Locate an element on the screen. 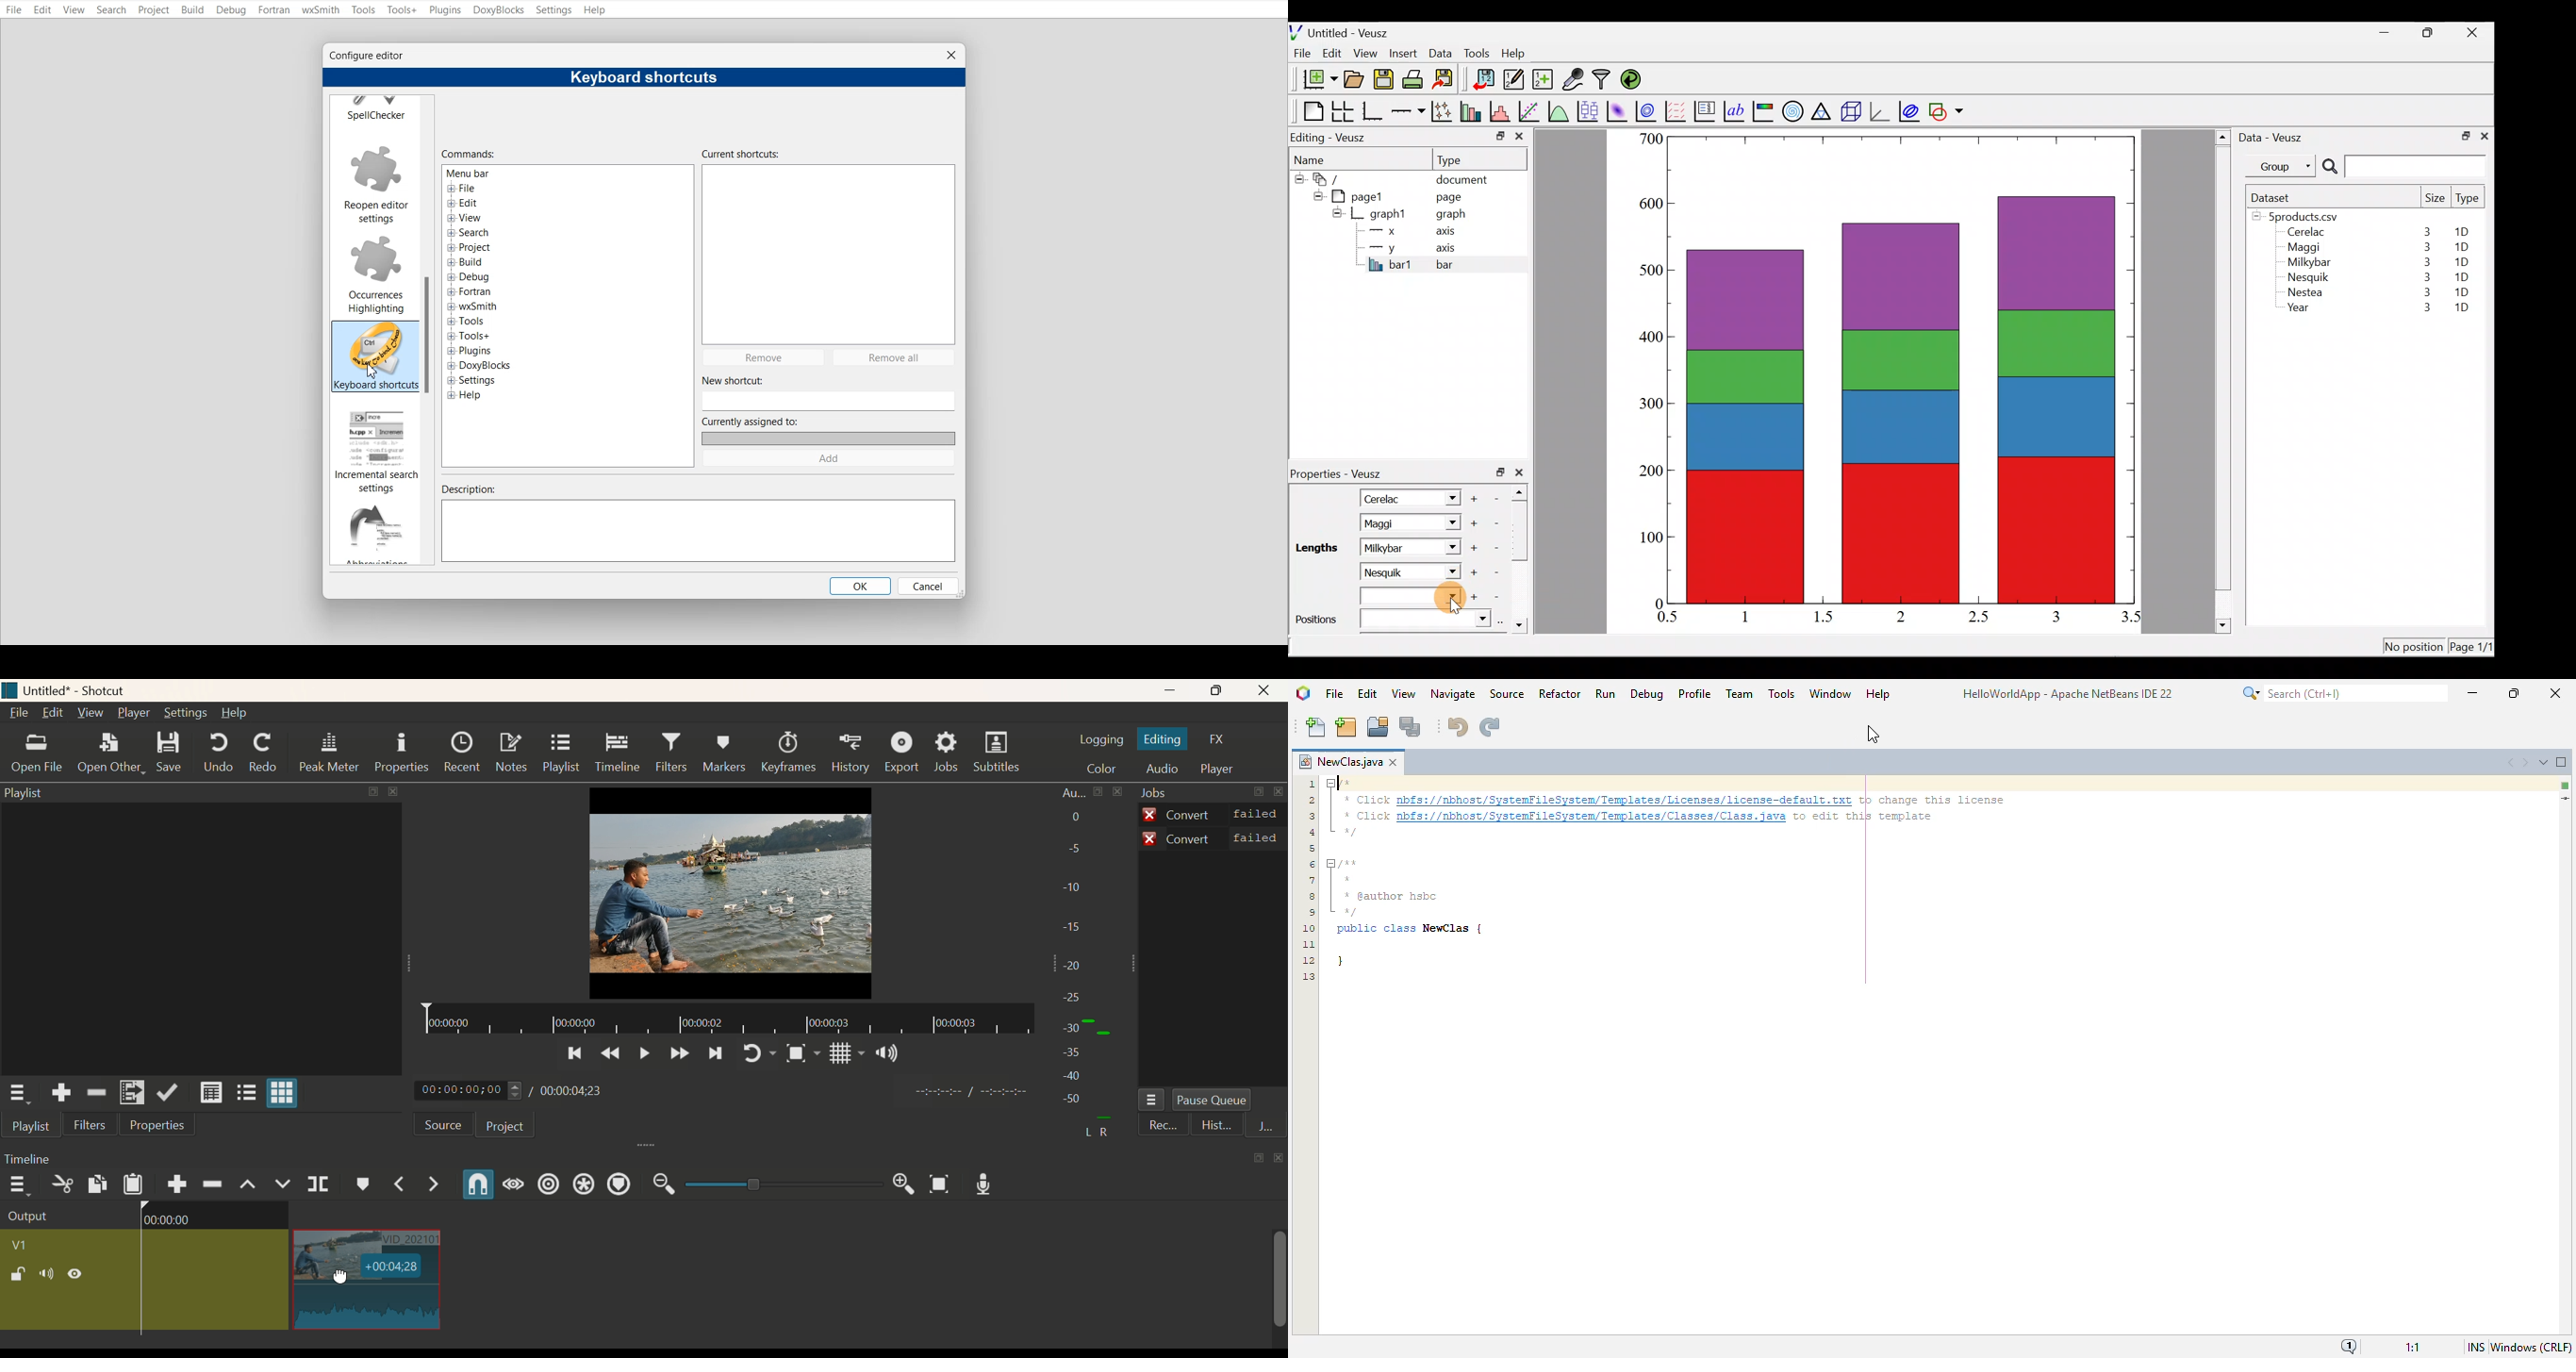 The width and height of the screenshot is (2576, 1372). View as tiles is located at coordinates (248, 1091).